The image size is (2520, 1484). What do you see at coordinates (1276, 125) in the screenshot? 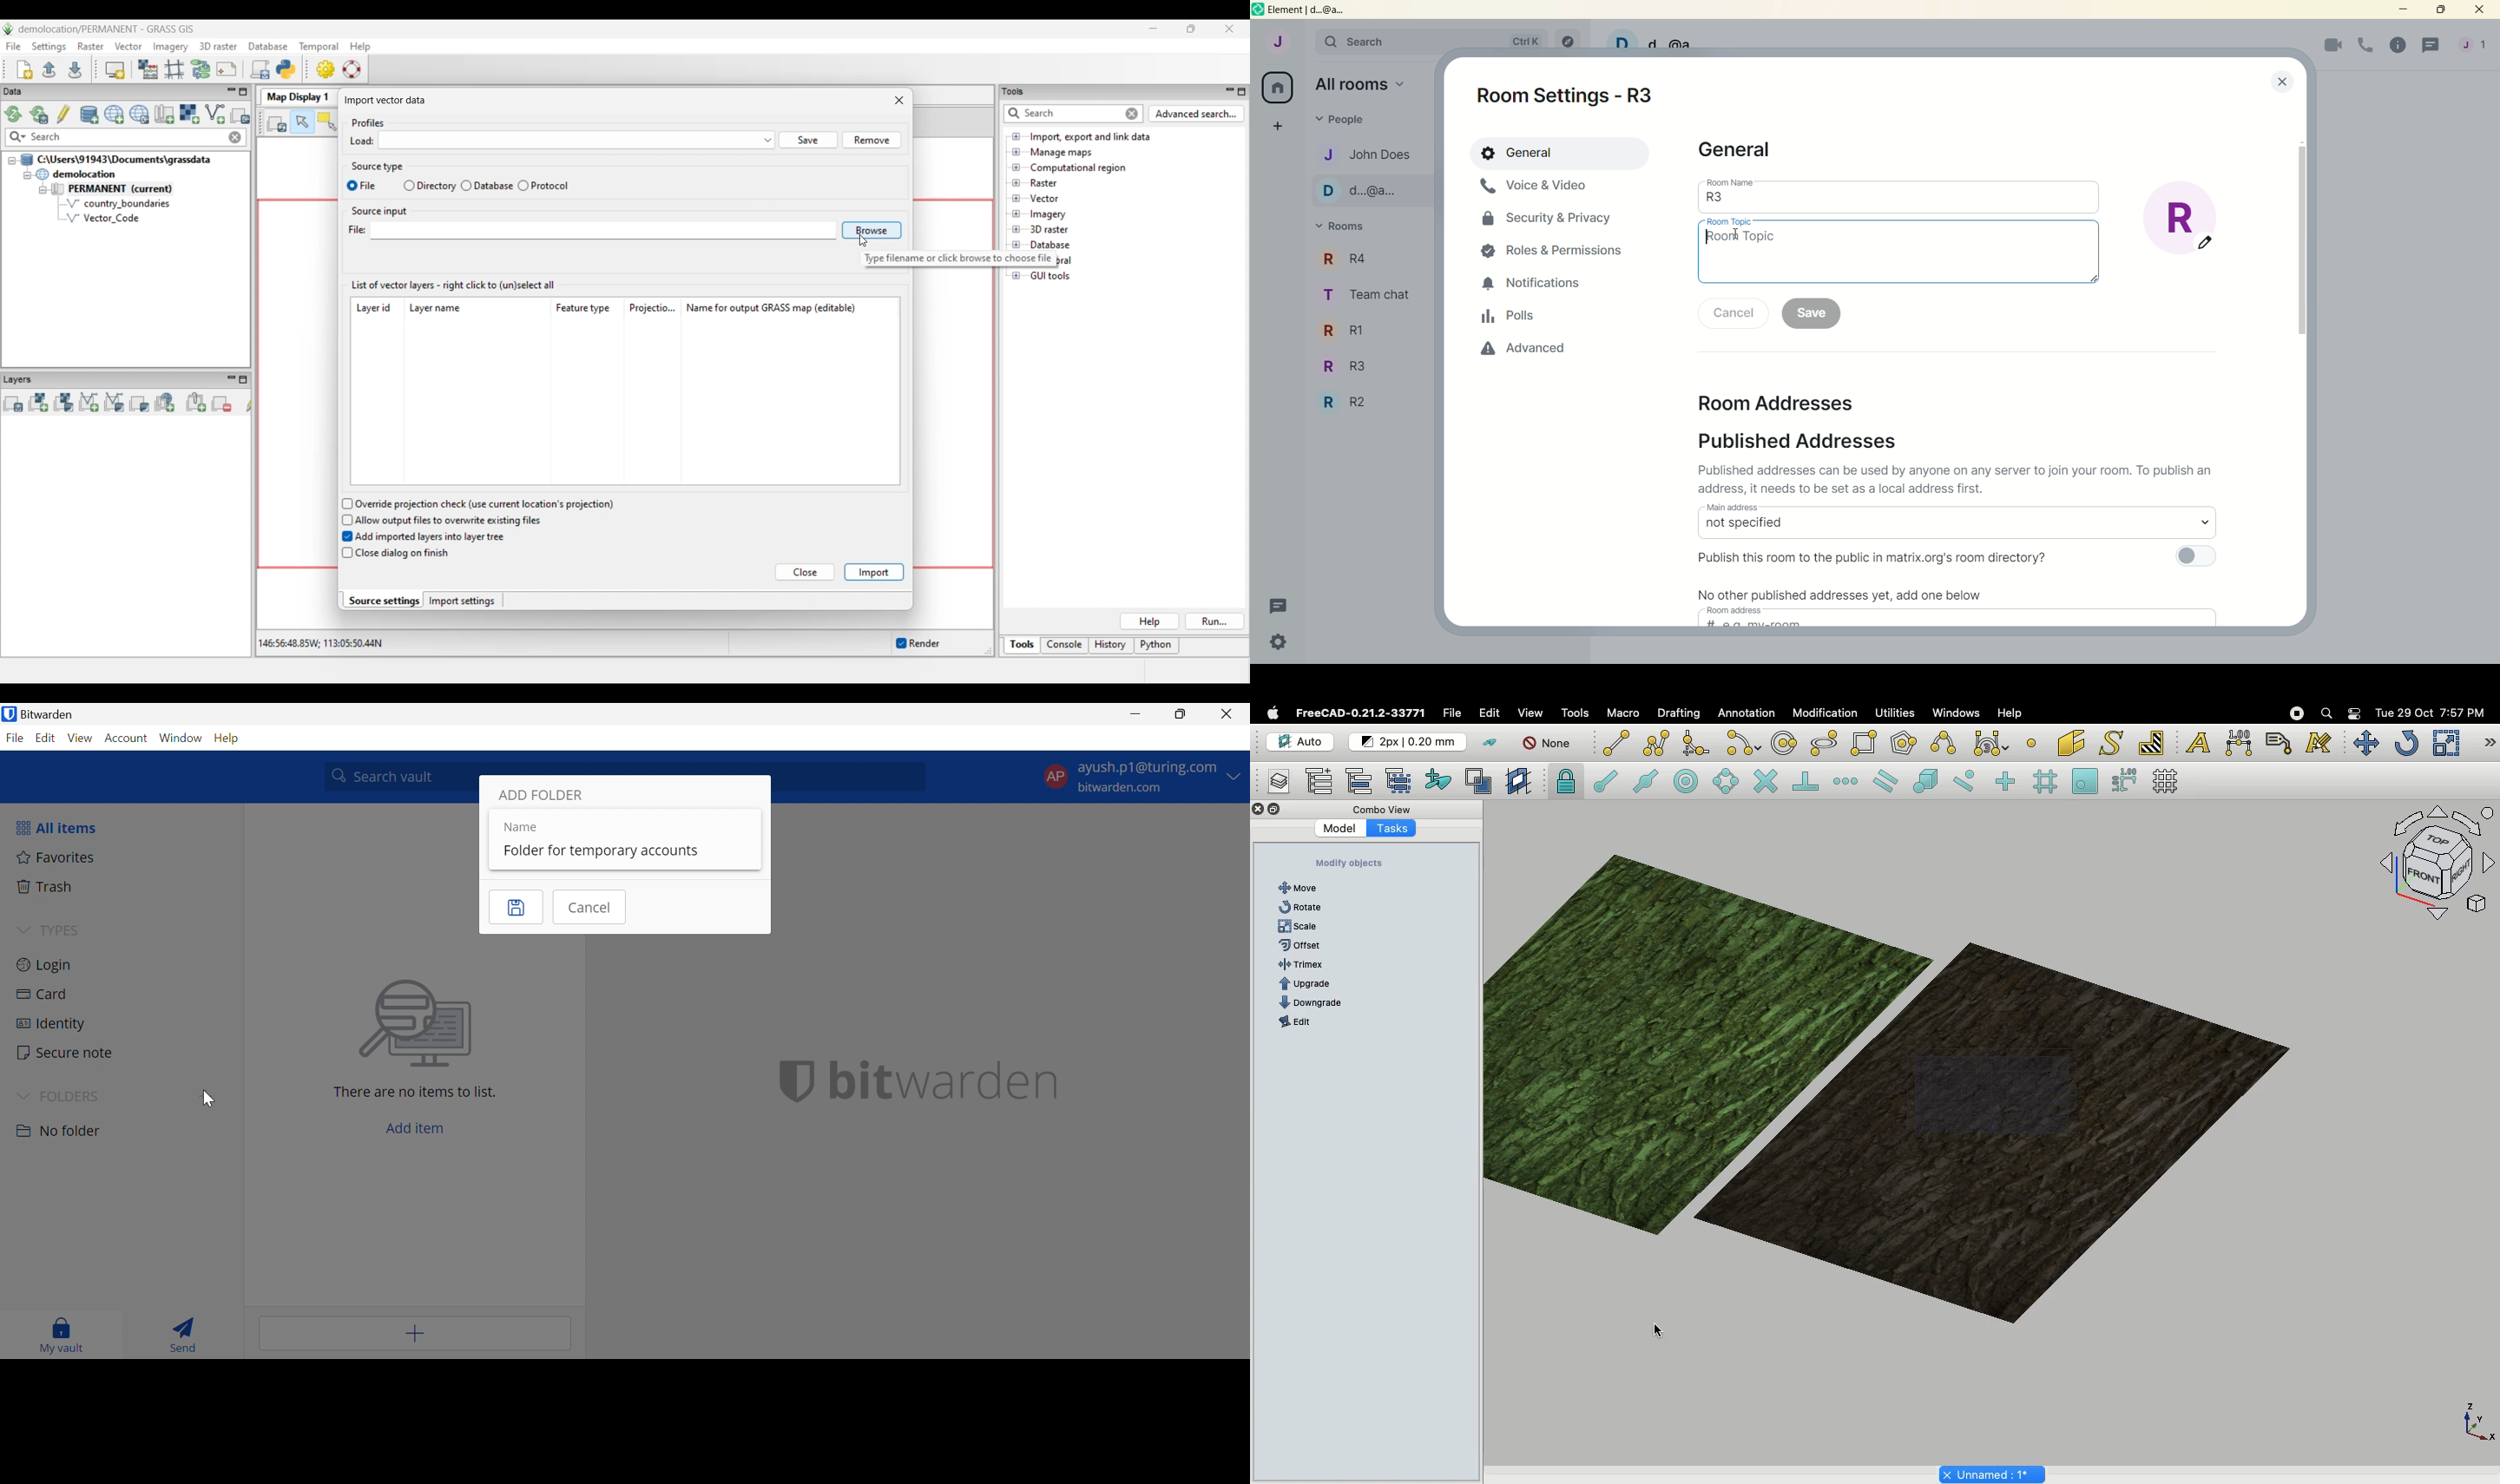
I see `create a space` at bounding box center [1276, 125].